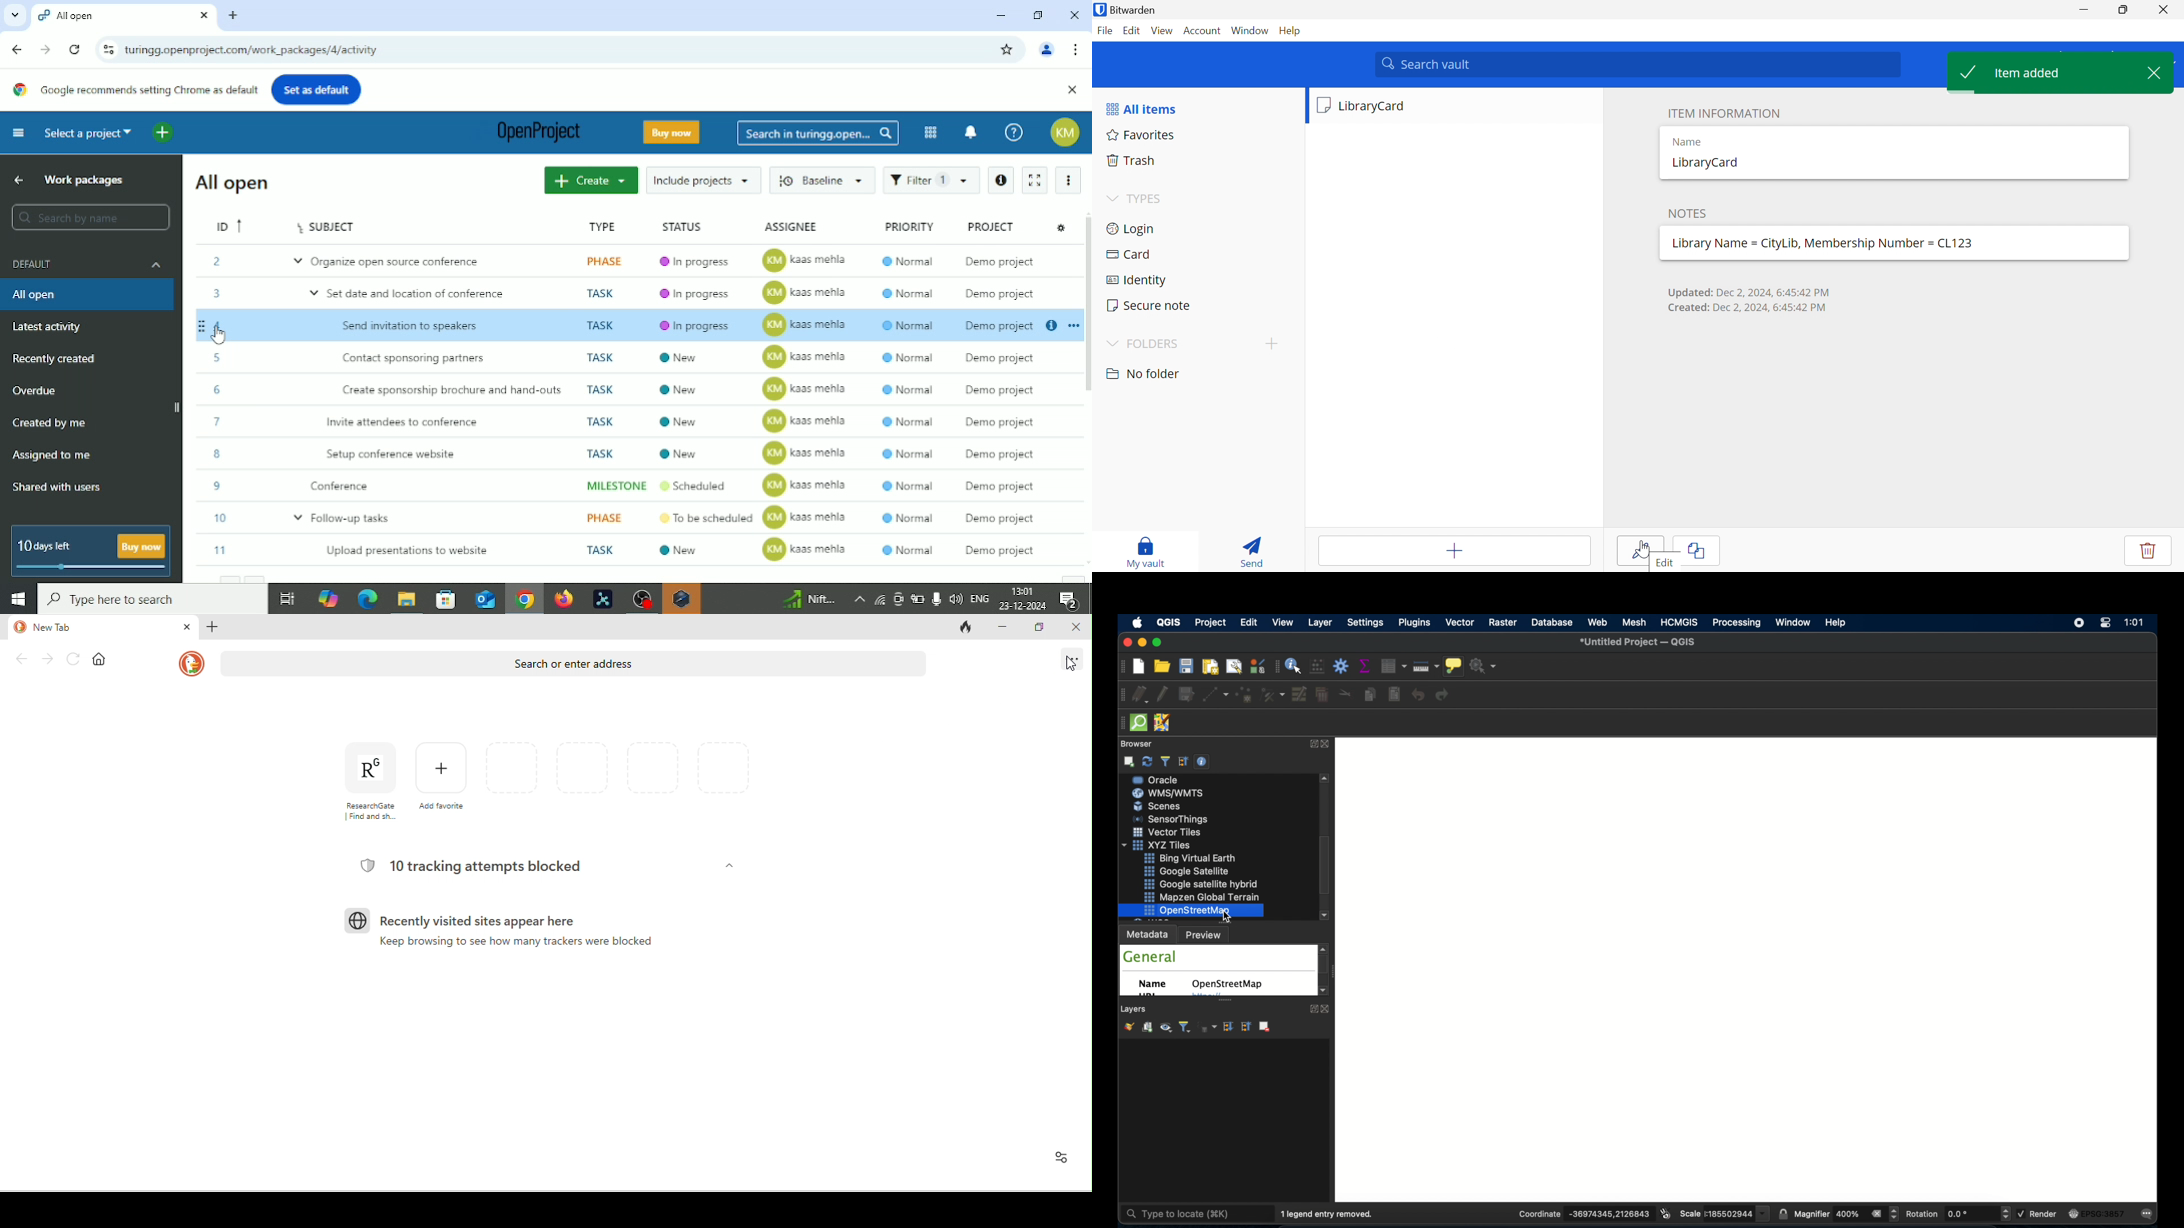 The height and width of the screenshot is (1232, 2184). I want to click on Upload presentations to website, so click(637, 550).